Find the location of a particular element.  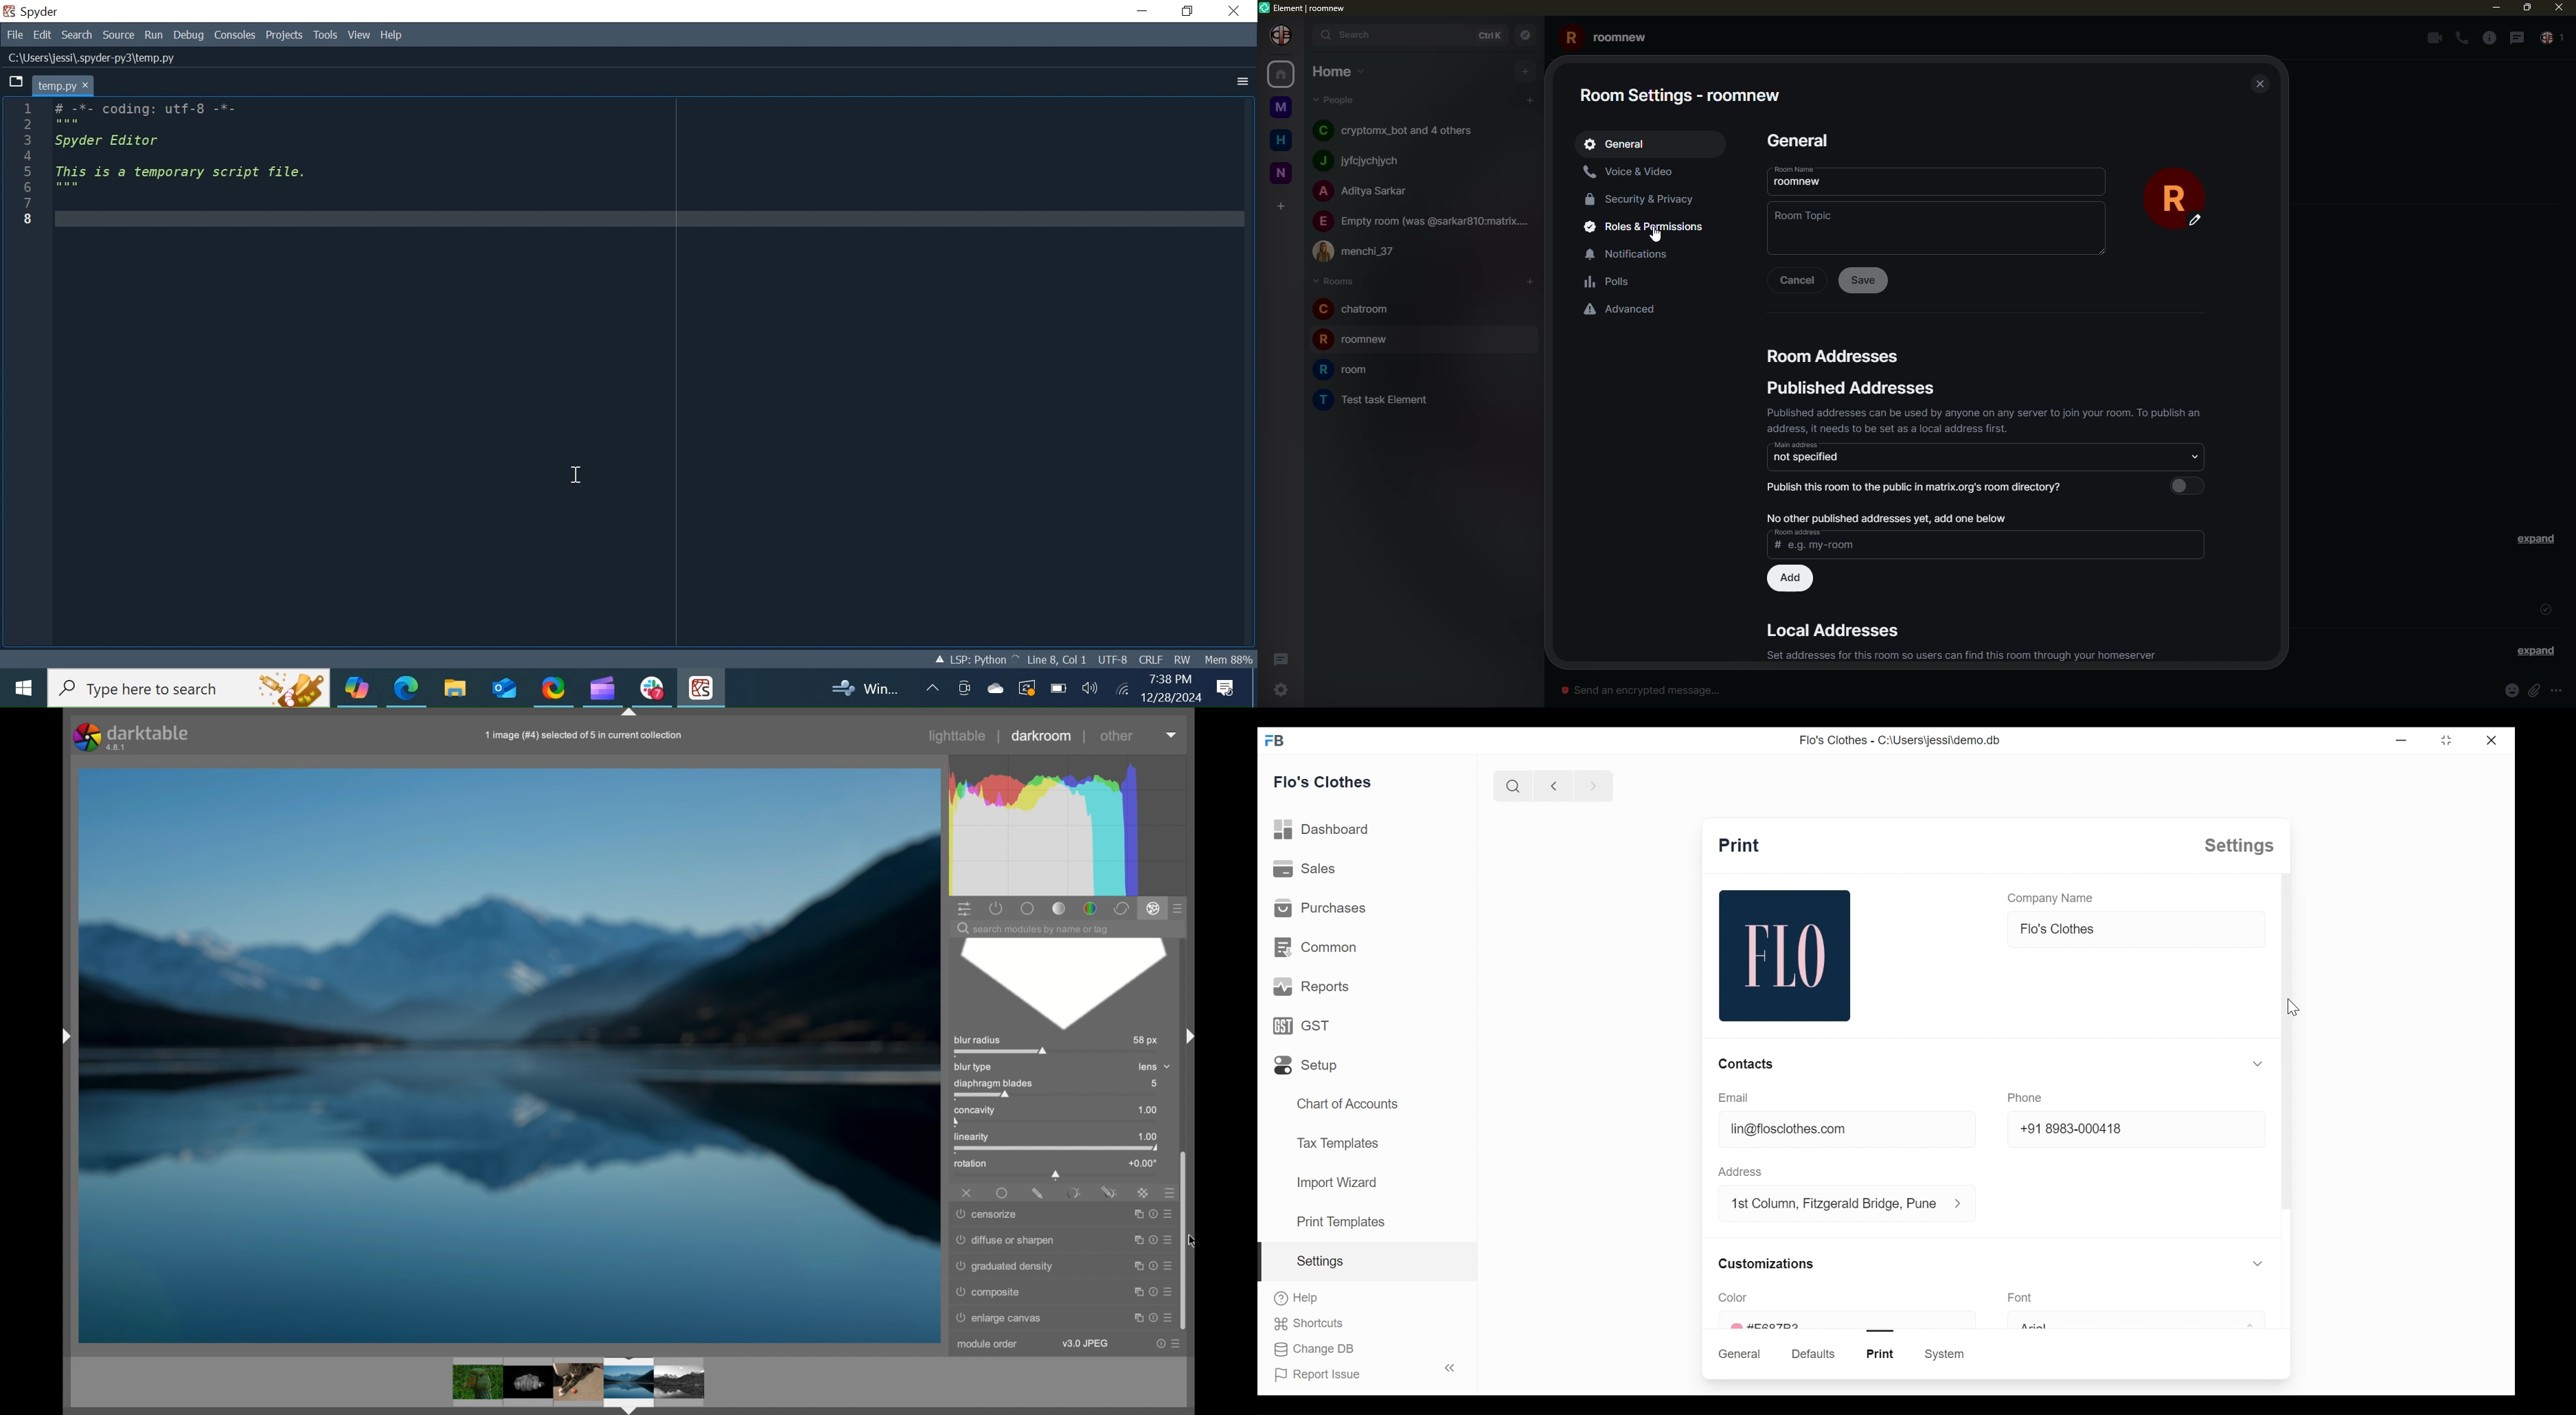

reports is located at coordinates (1312, 987).